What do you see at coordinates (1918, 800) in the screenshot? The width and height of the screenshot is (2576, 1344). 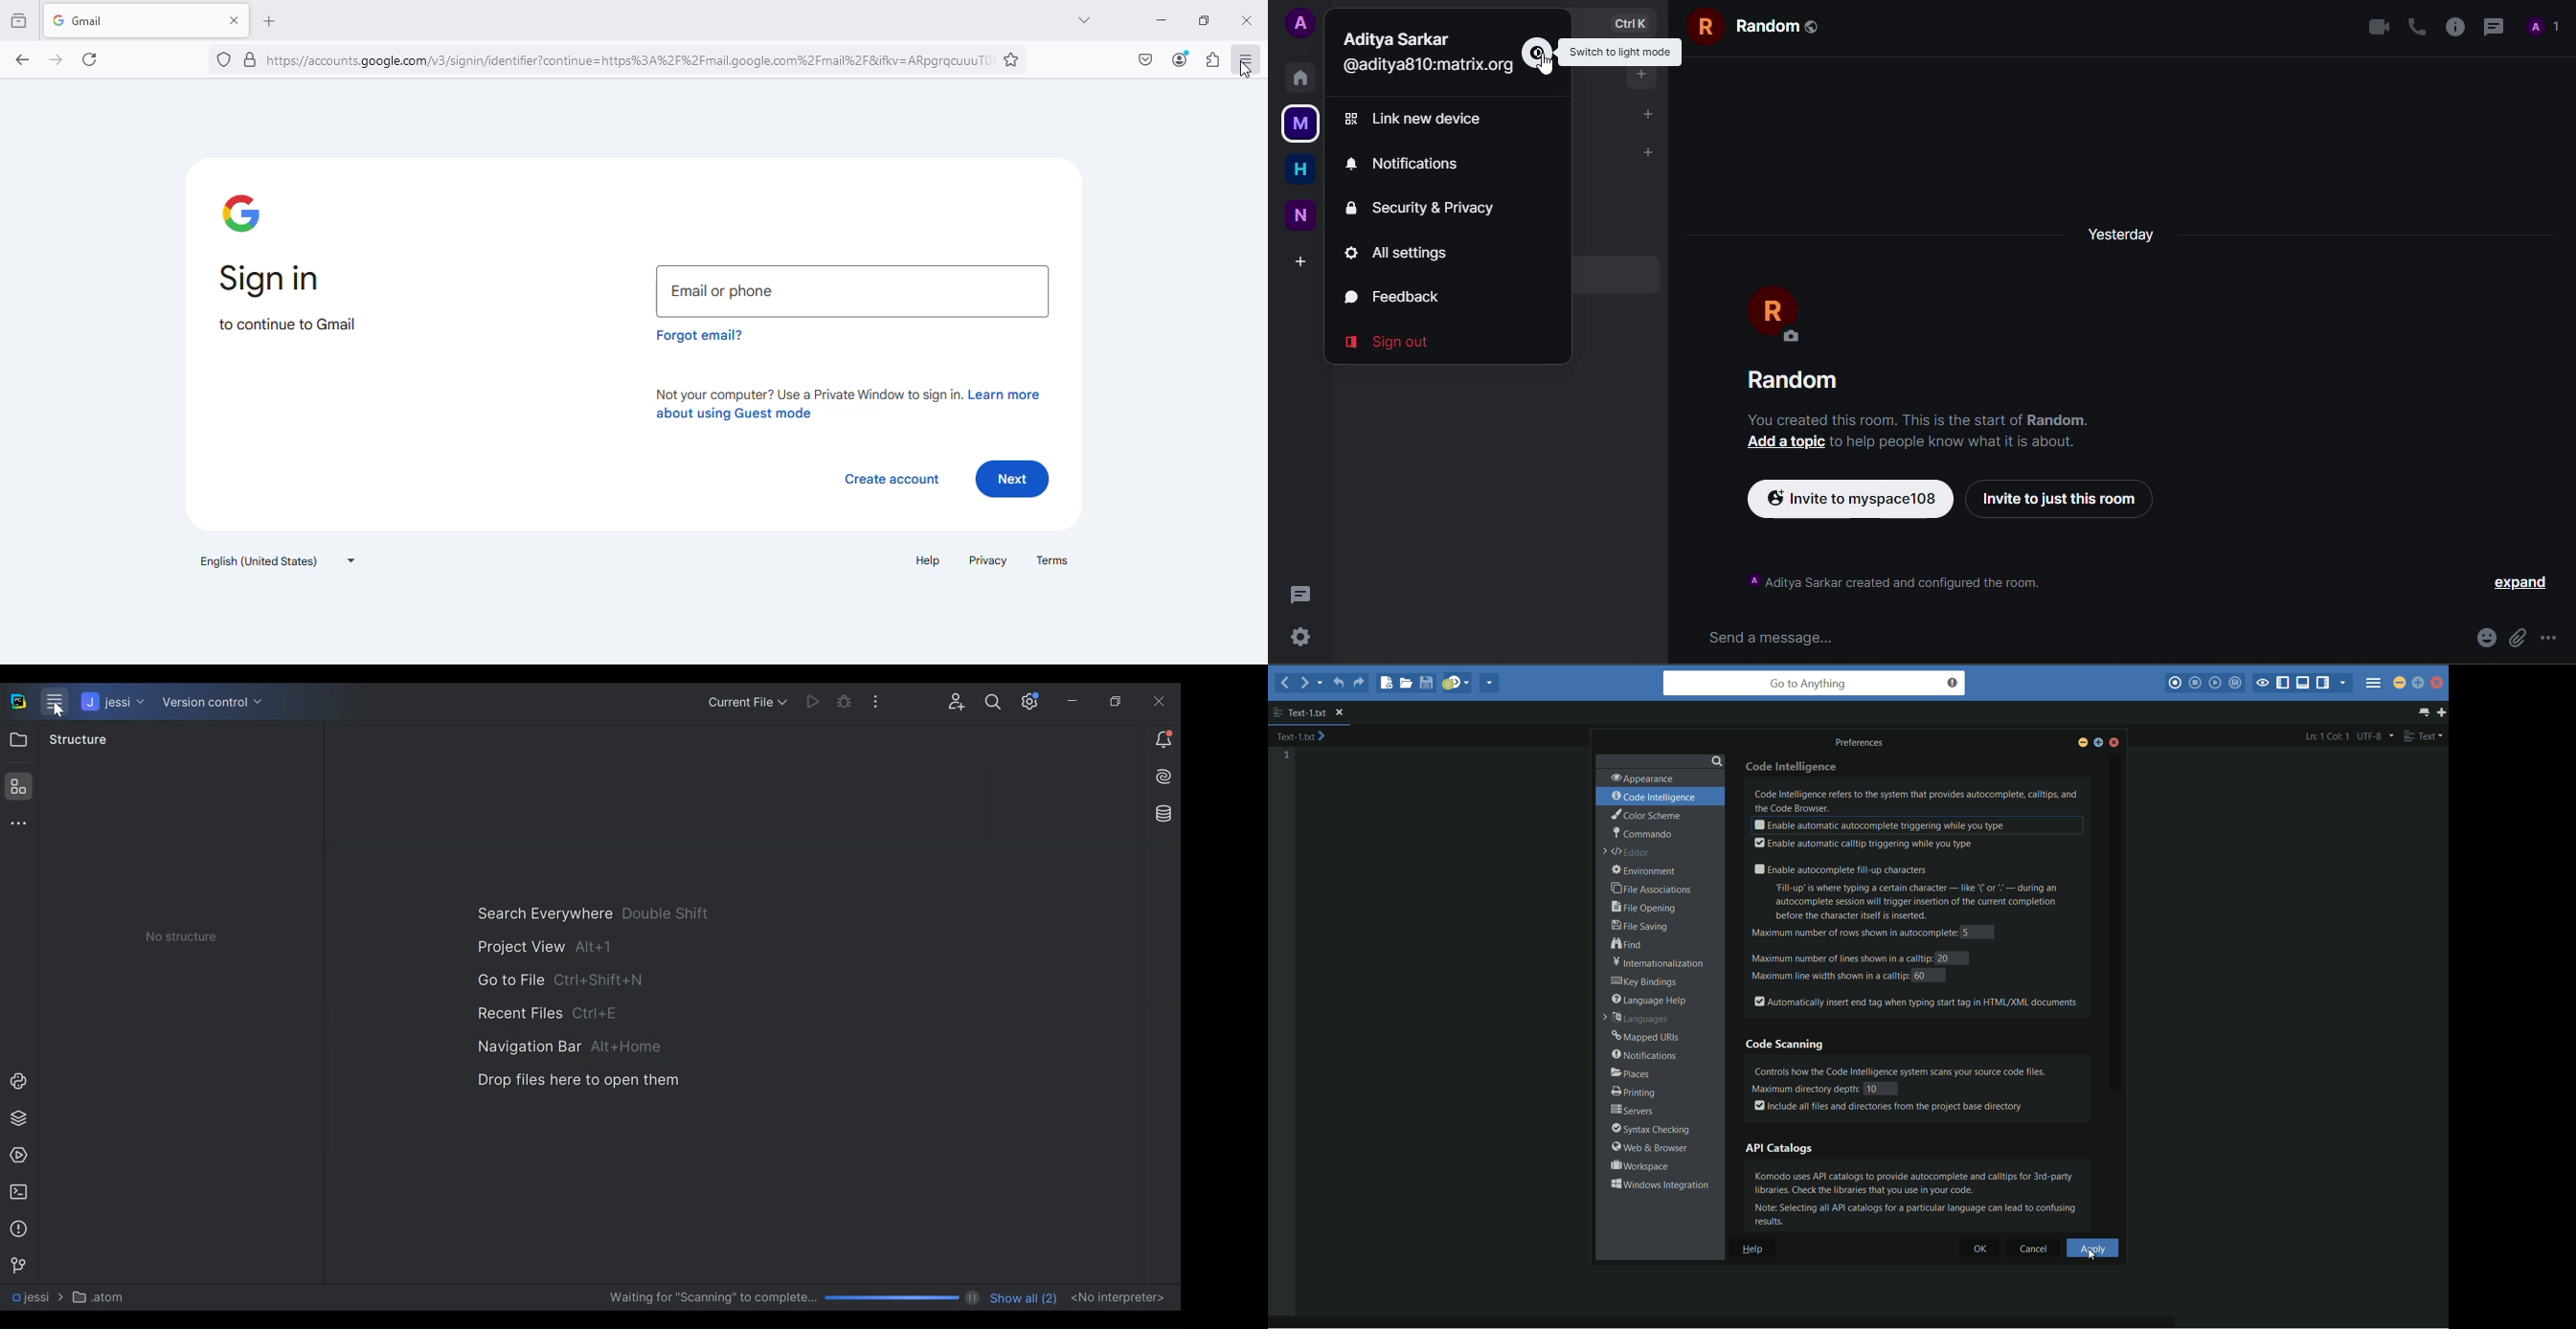 I see `Code Intelligence refers to the system that provides autocomplete, calltips, and
the Code Browser.` at bounding box center [1918, 800].